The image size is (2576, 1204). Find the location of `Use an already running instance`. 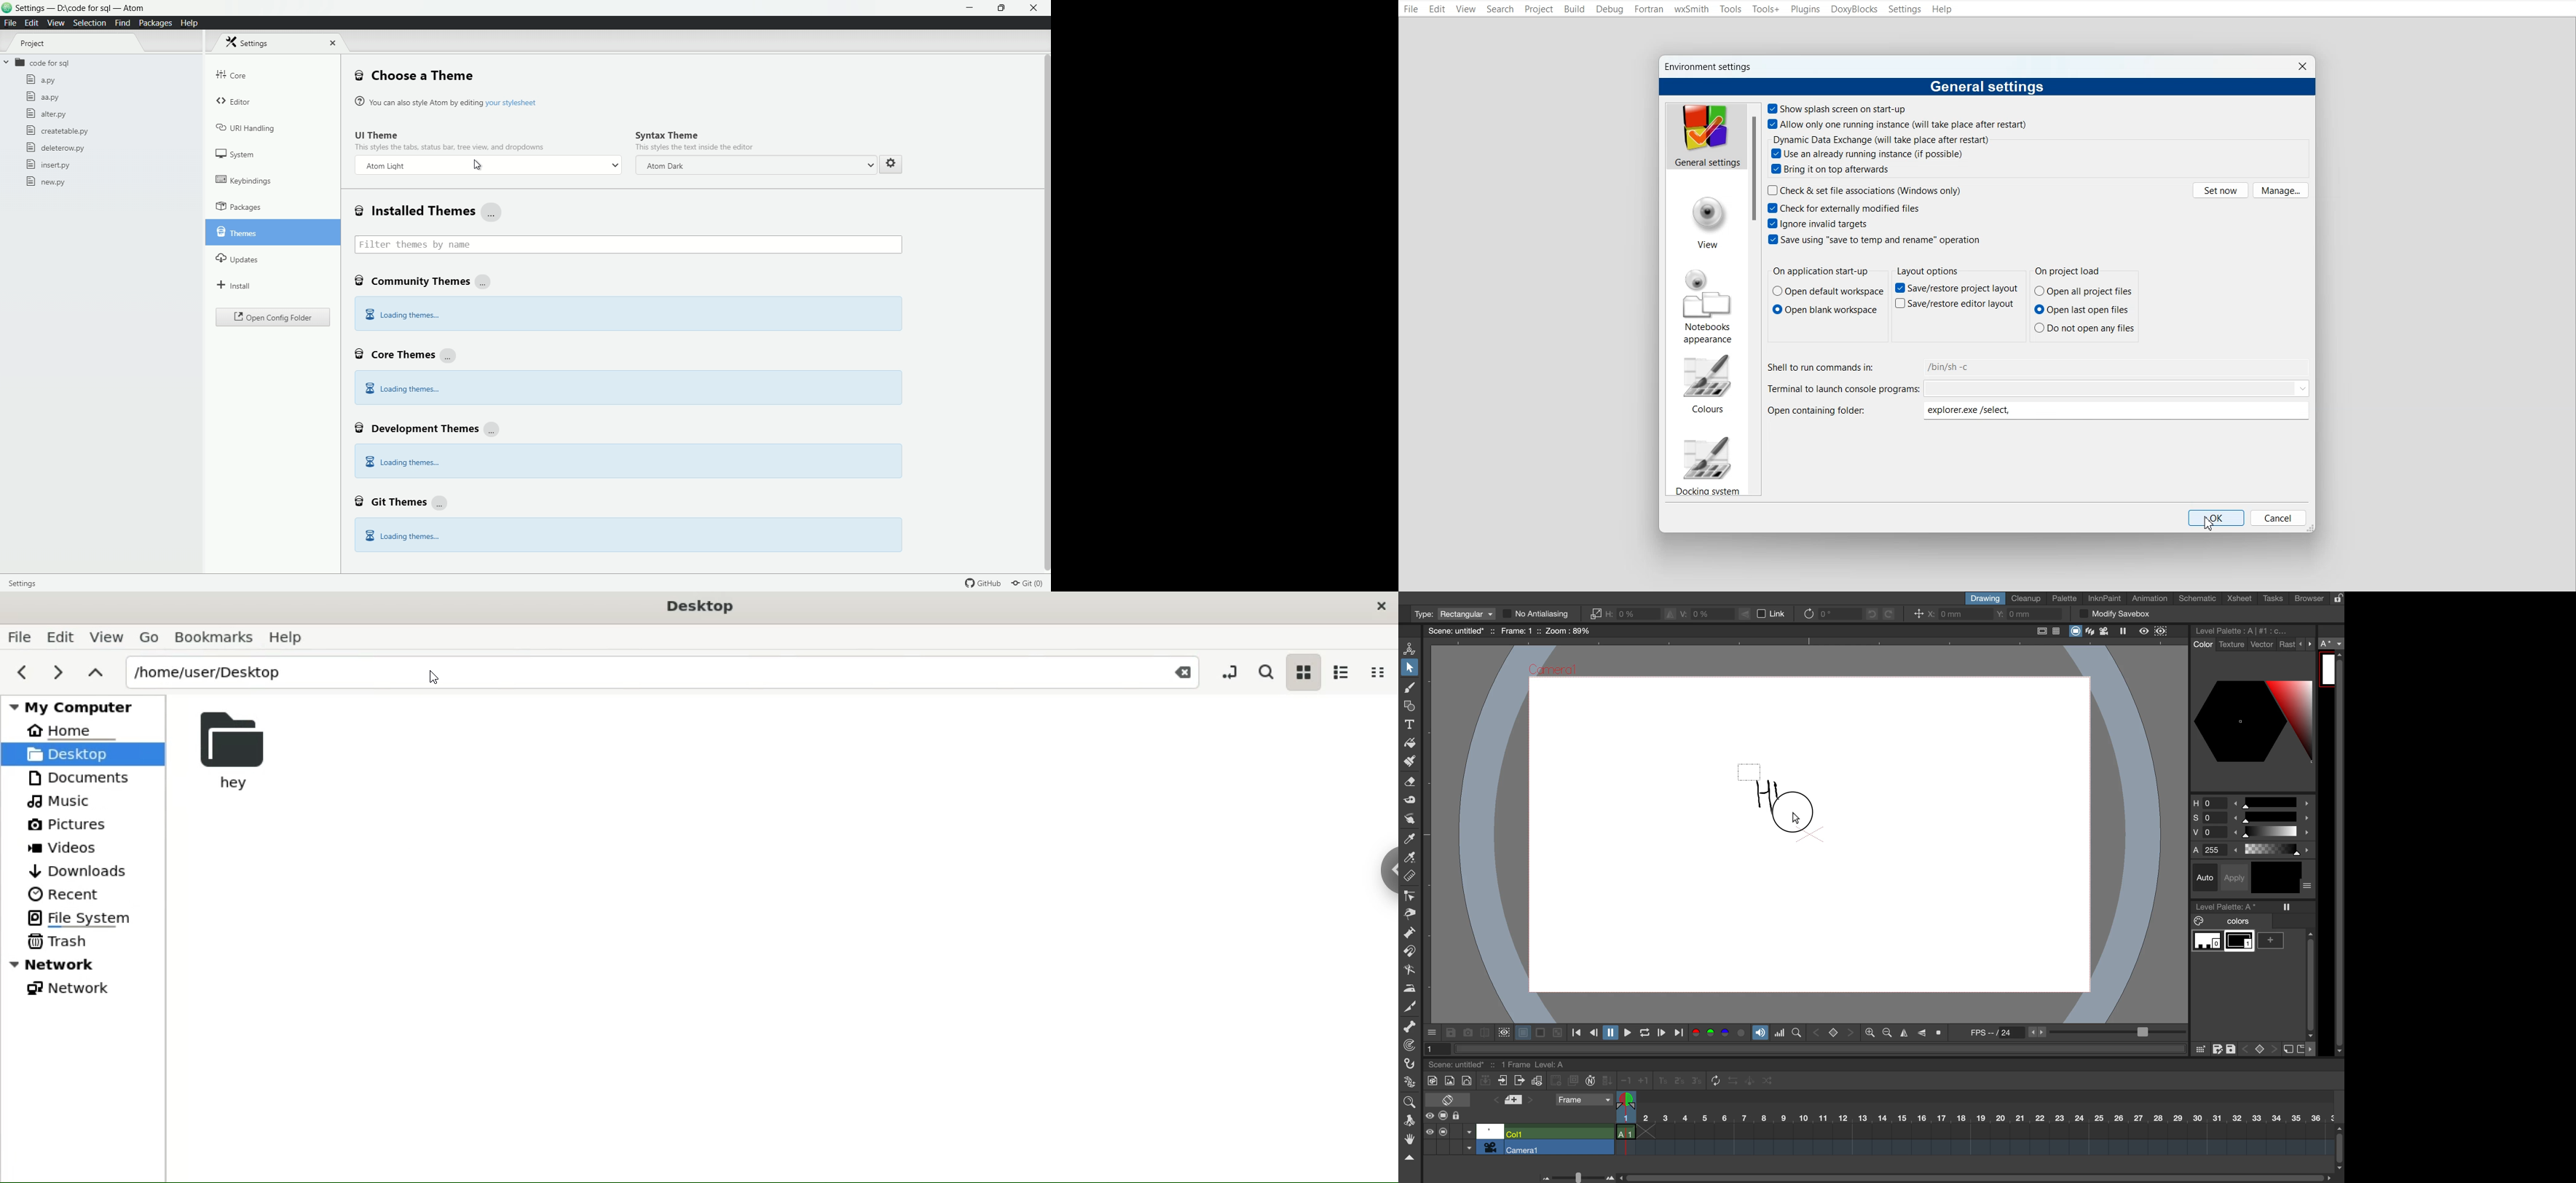

Use an already running instance is located at coordinates (1868, 153).